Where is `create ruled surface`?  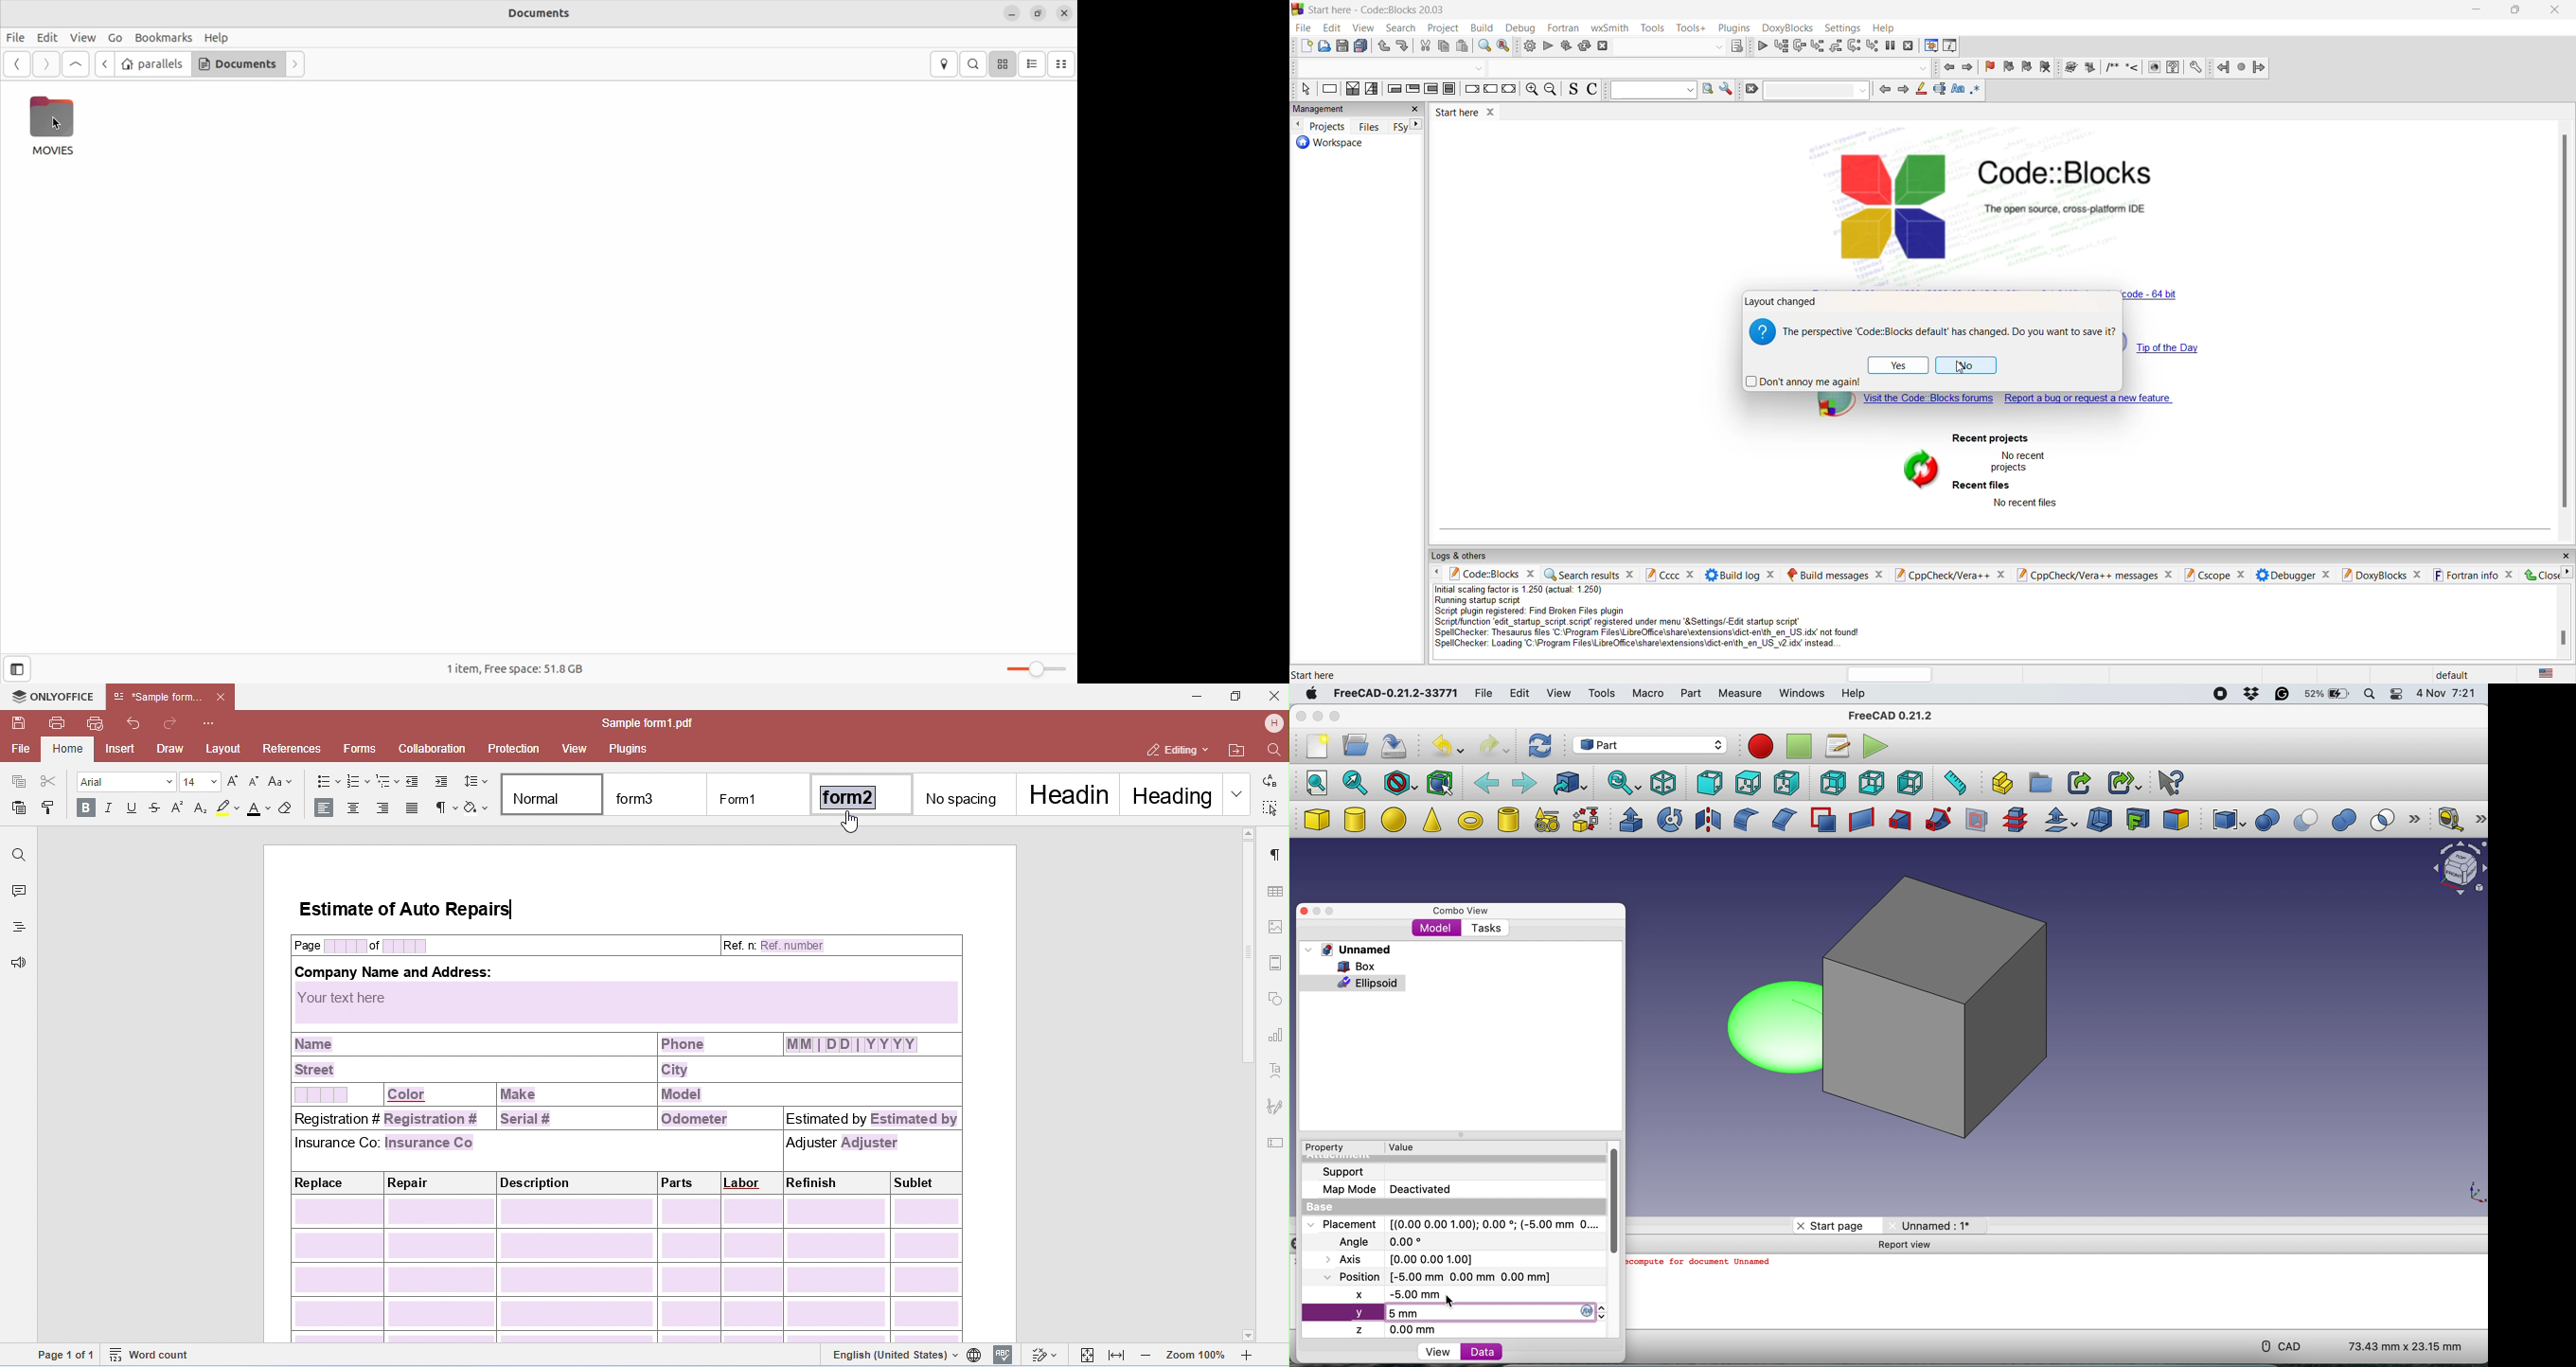 create ruled surface is located at coordinates (1859, 820).